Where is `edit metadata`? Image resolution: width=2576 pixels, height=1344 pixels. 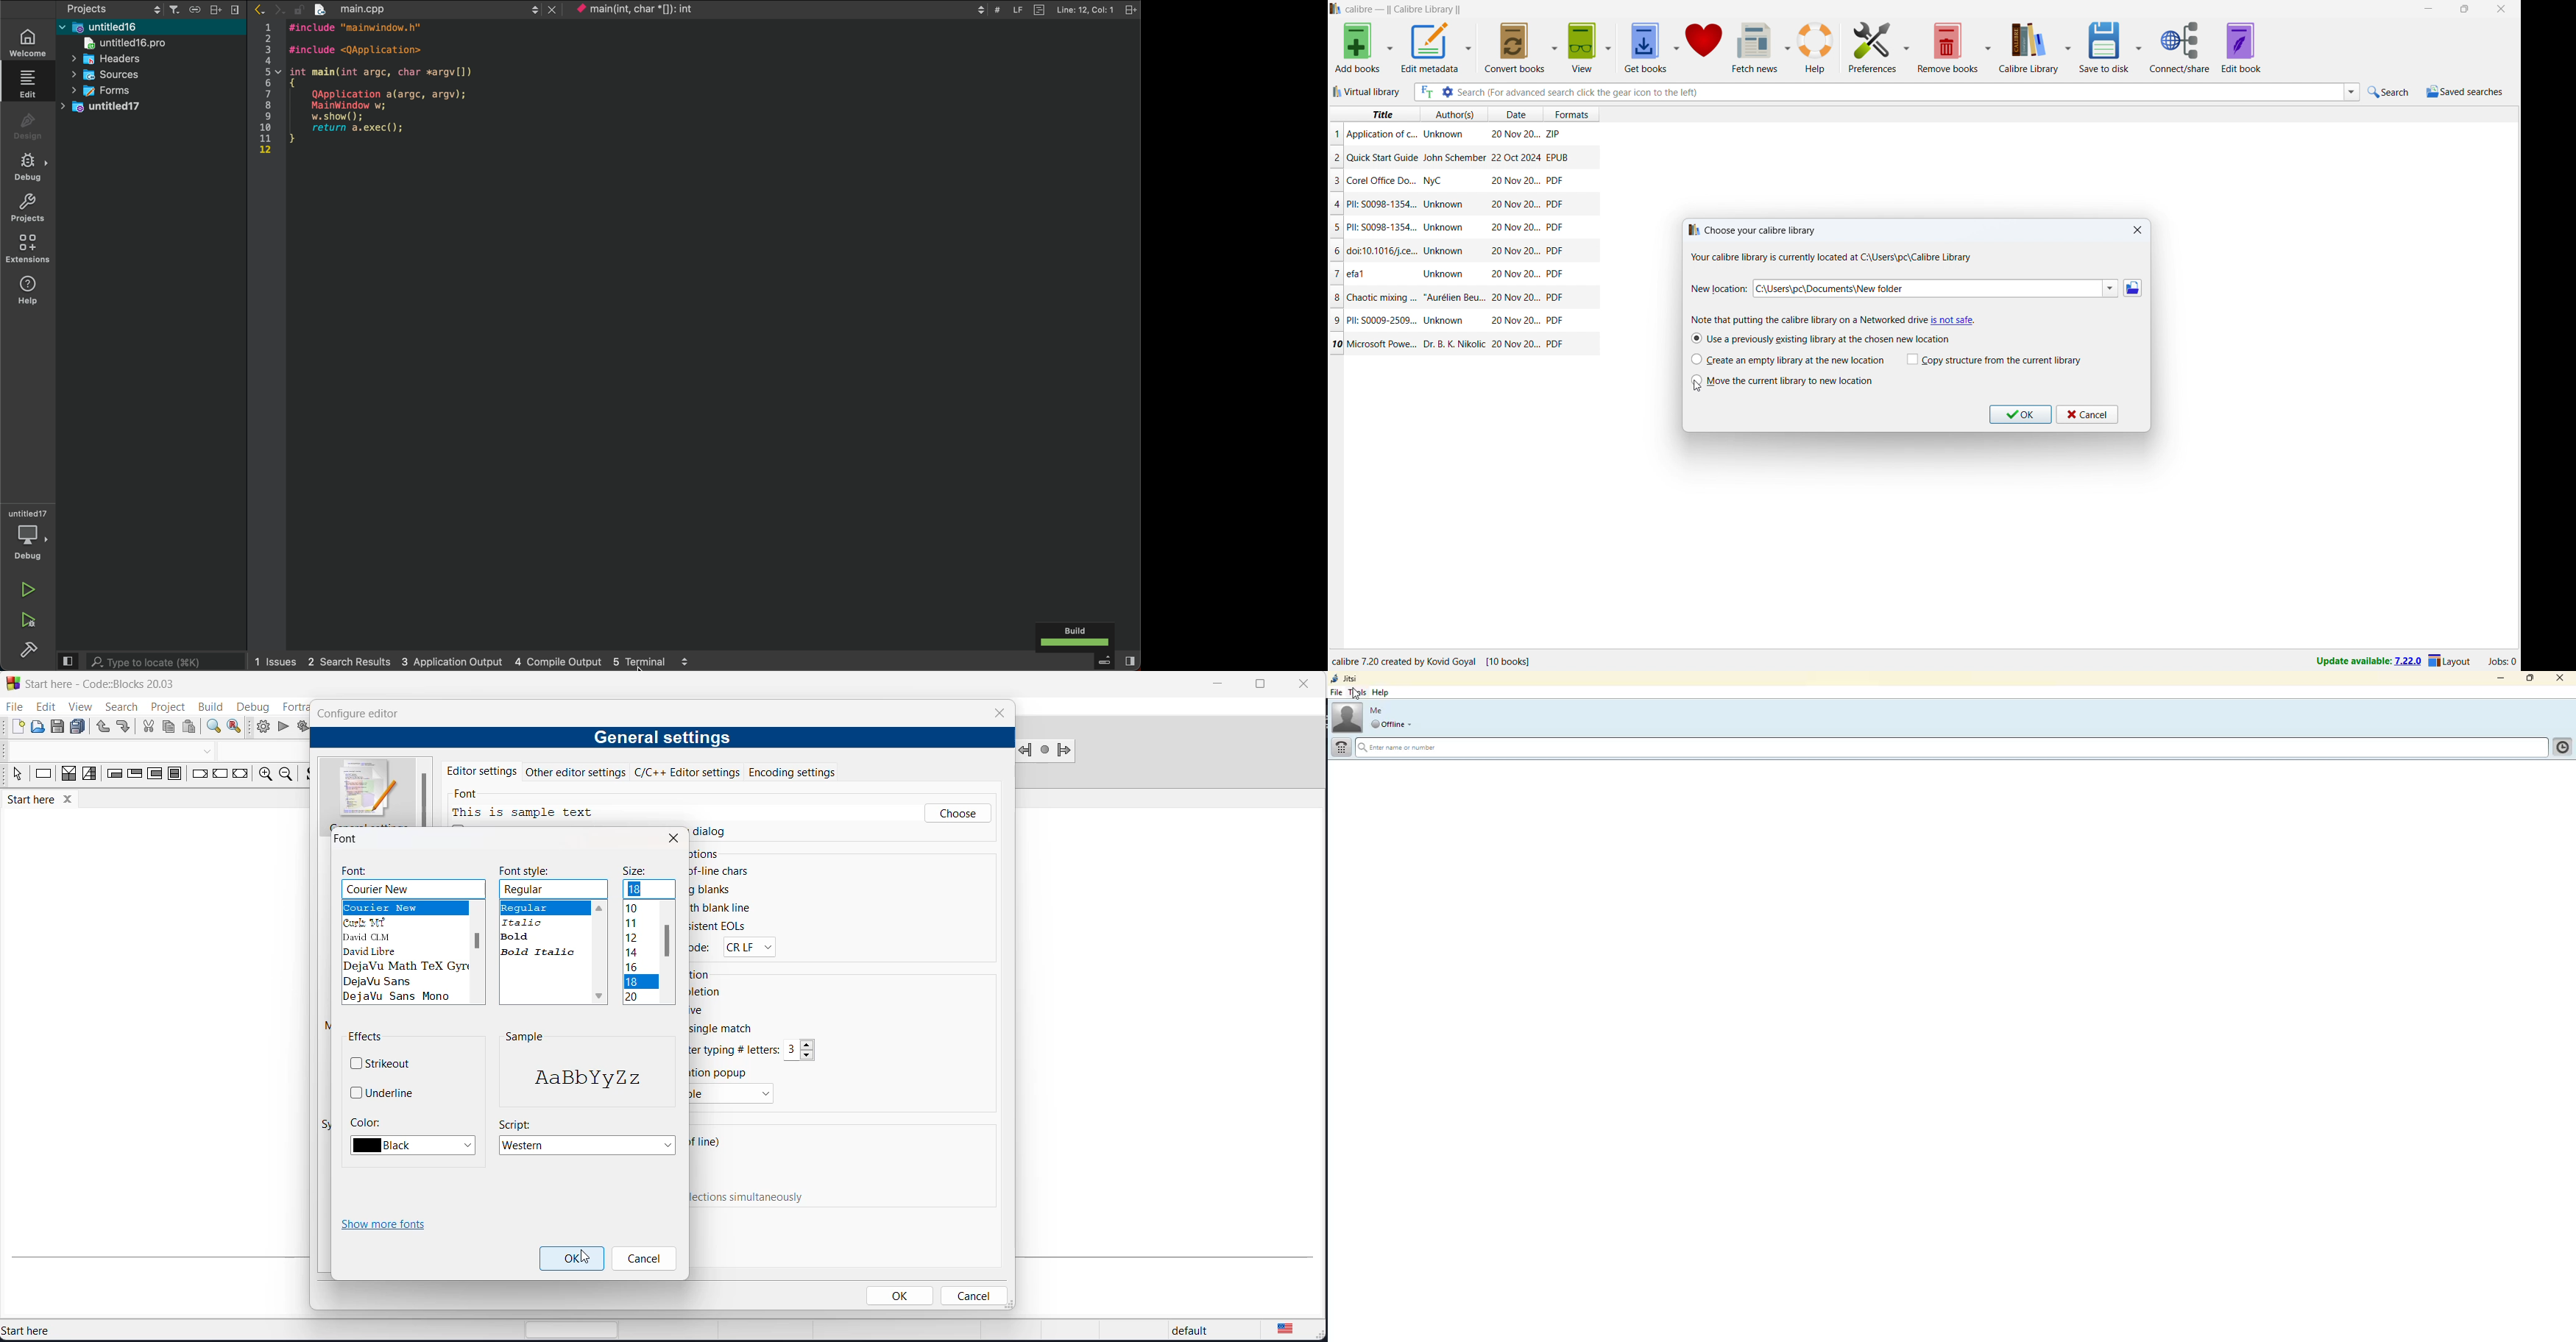 edit metadata is located at coordinates (1428, 47).